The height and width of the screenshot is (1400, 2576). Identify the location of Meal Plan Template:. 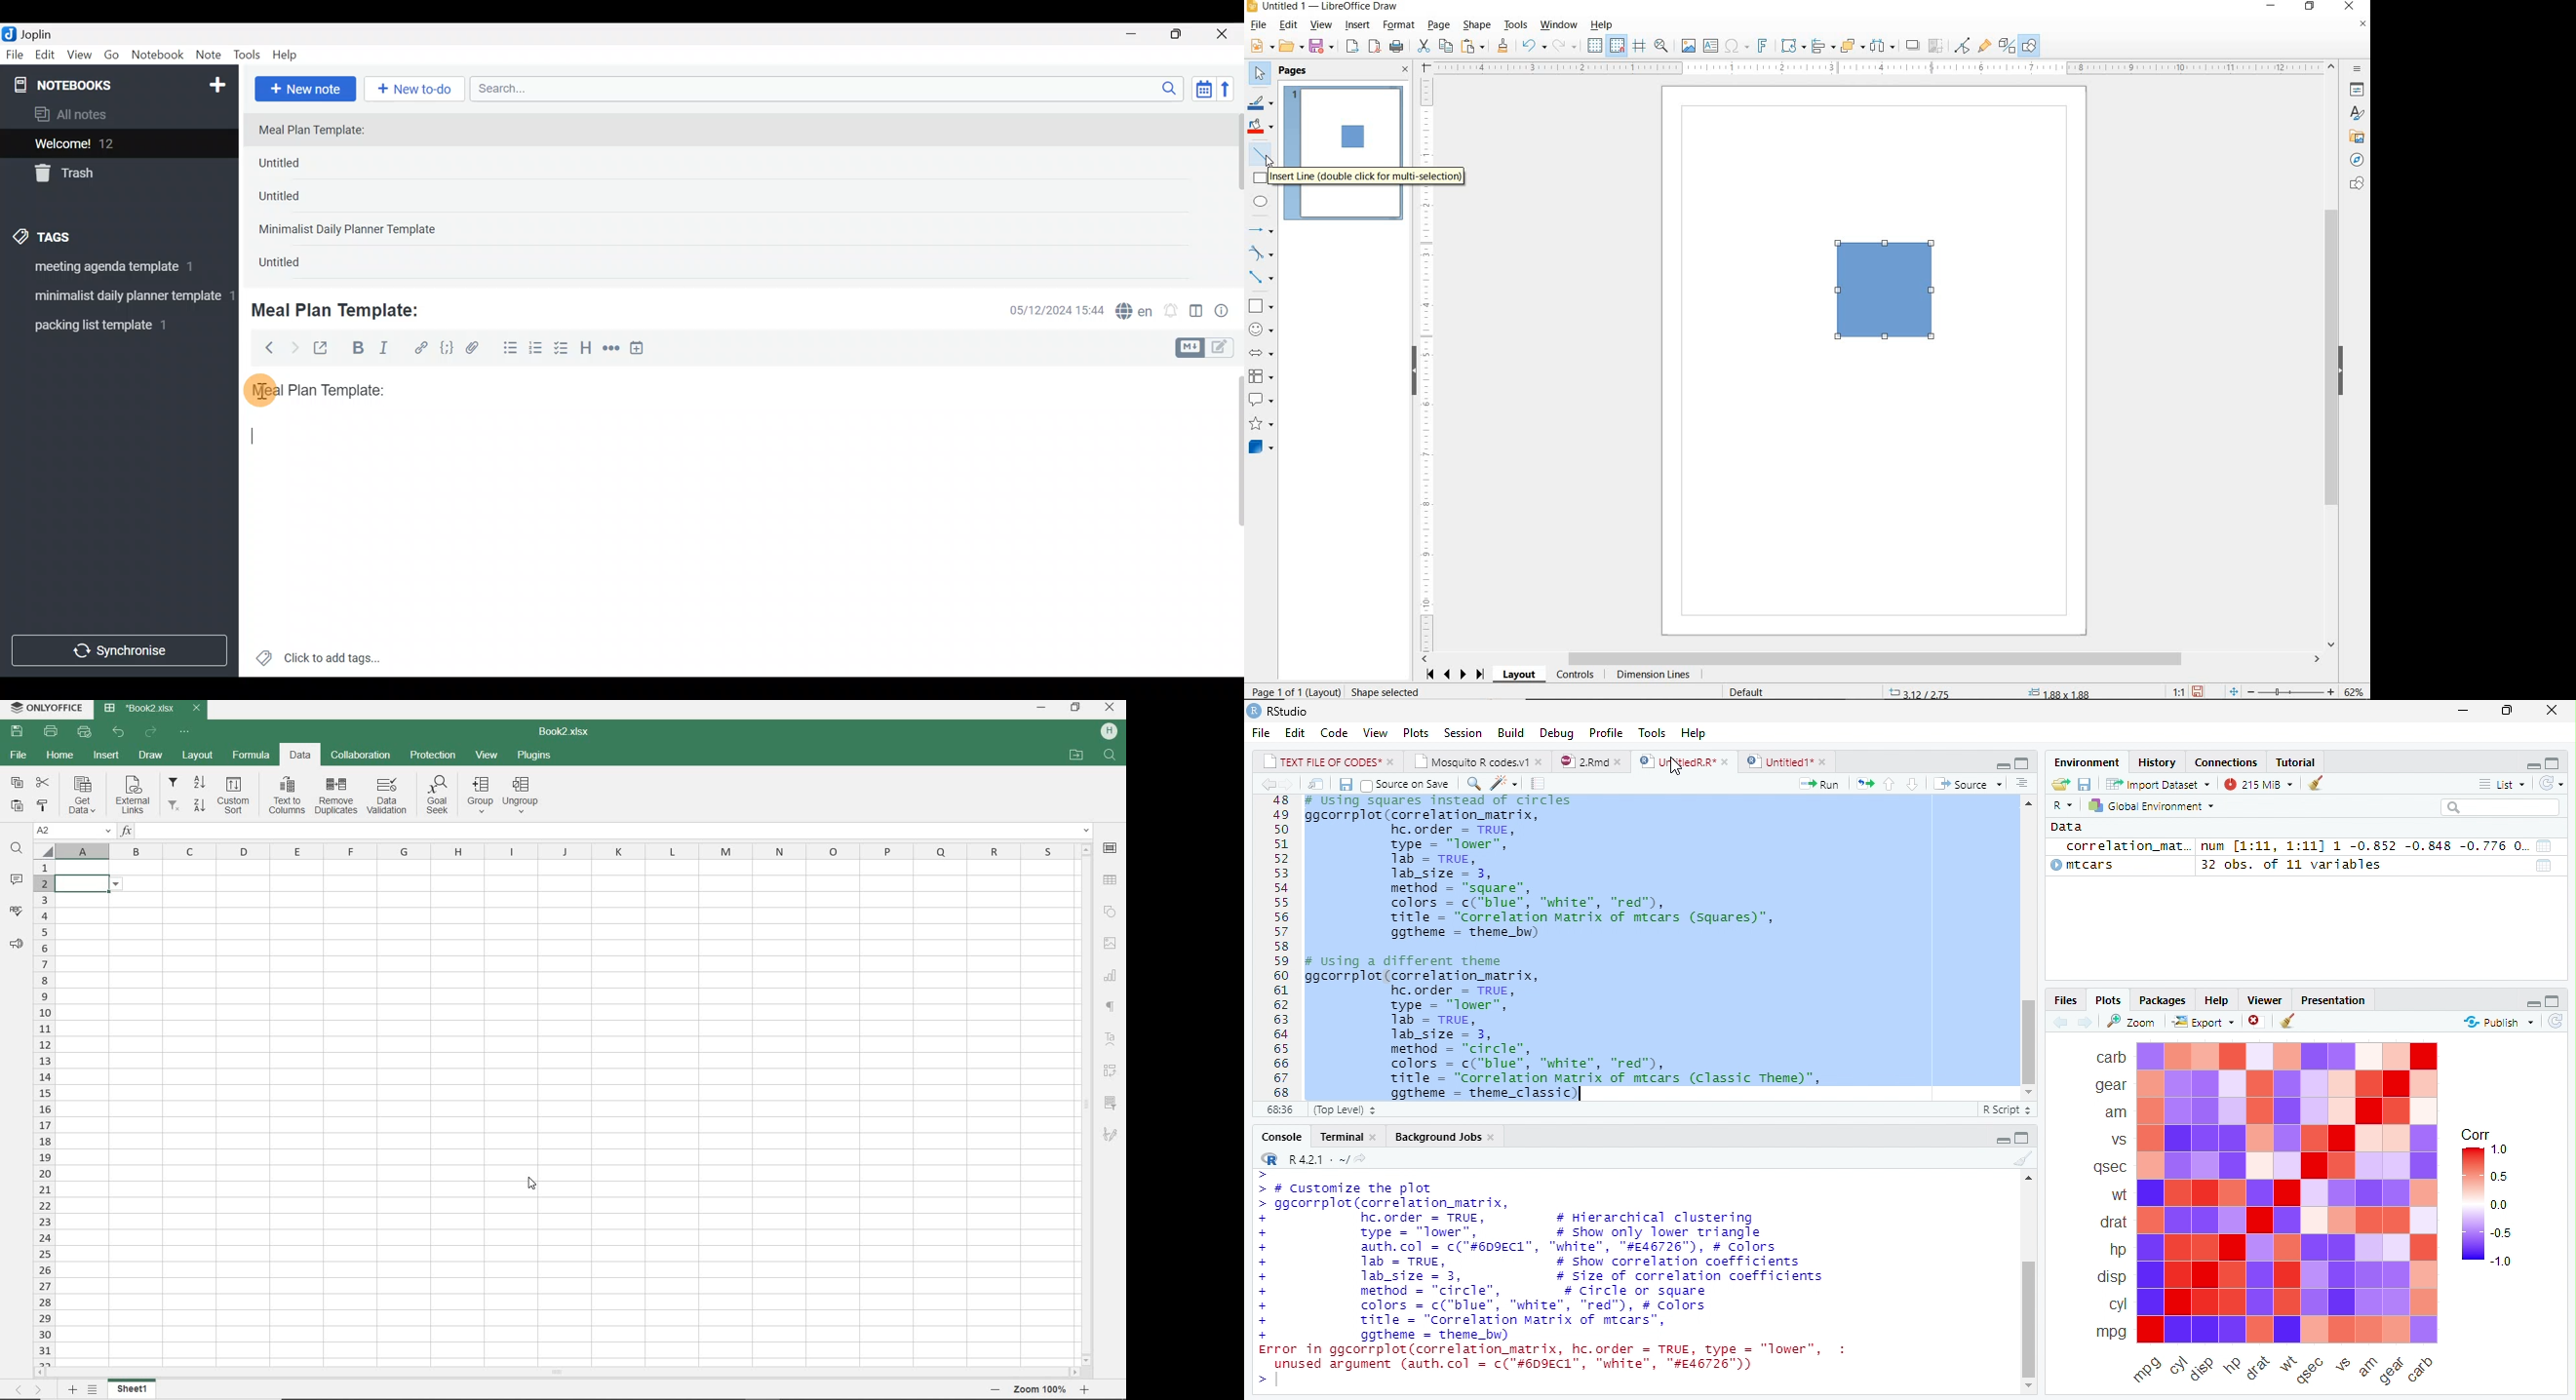
(320, 131).